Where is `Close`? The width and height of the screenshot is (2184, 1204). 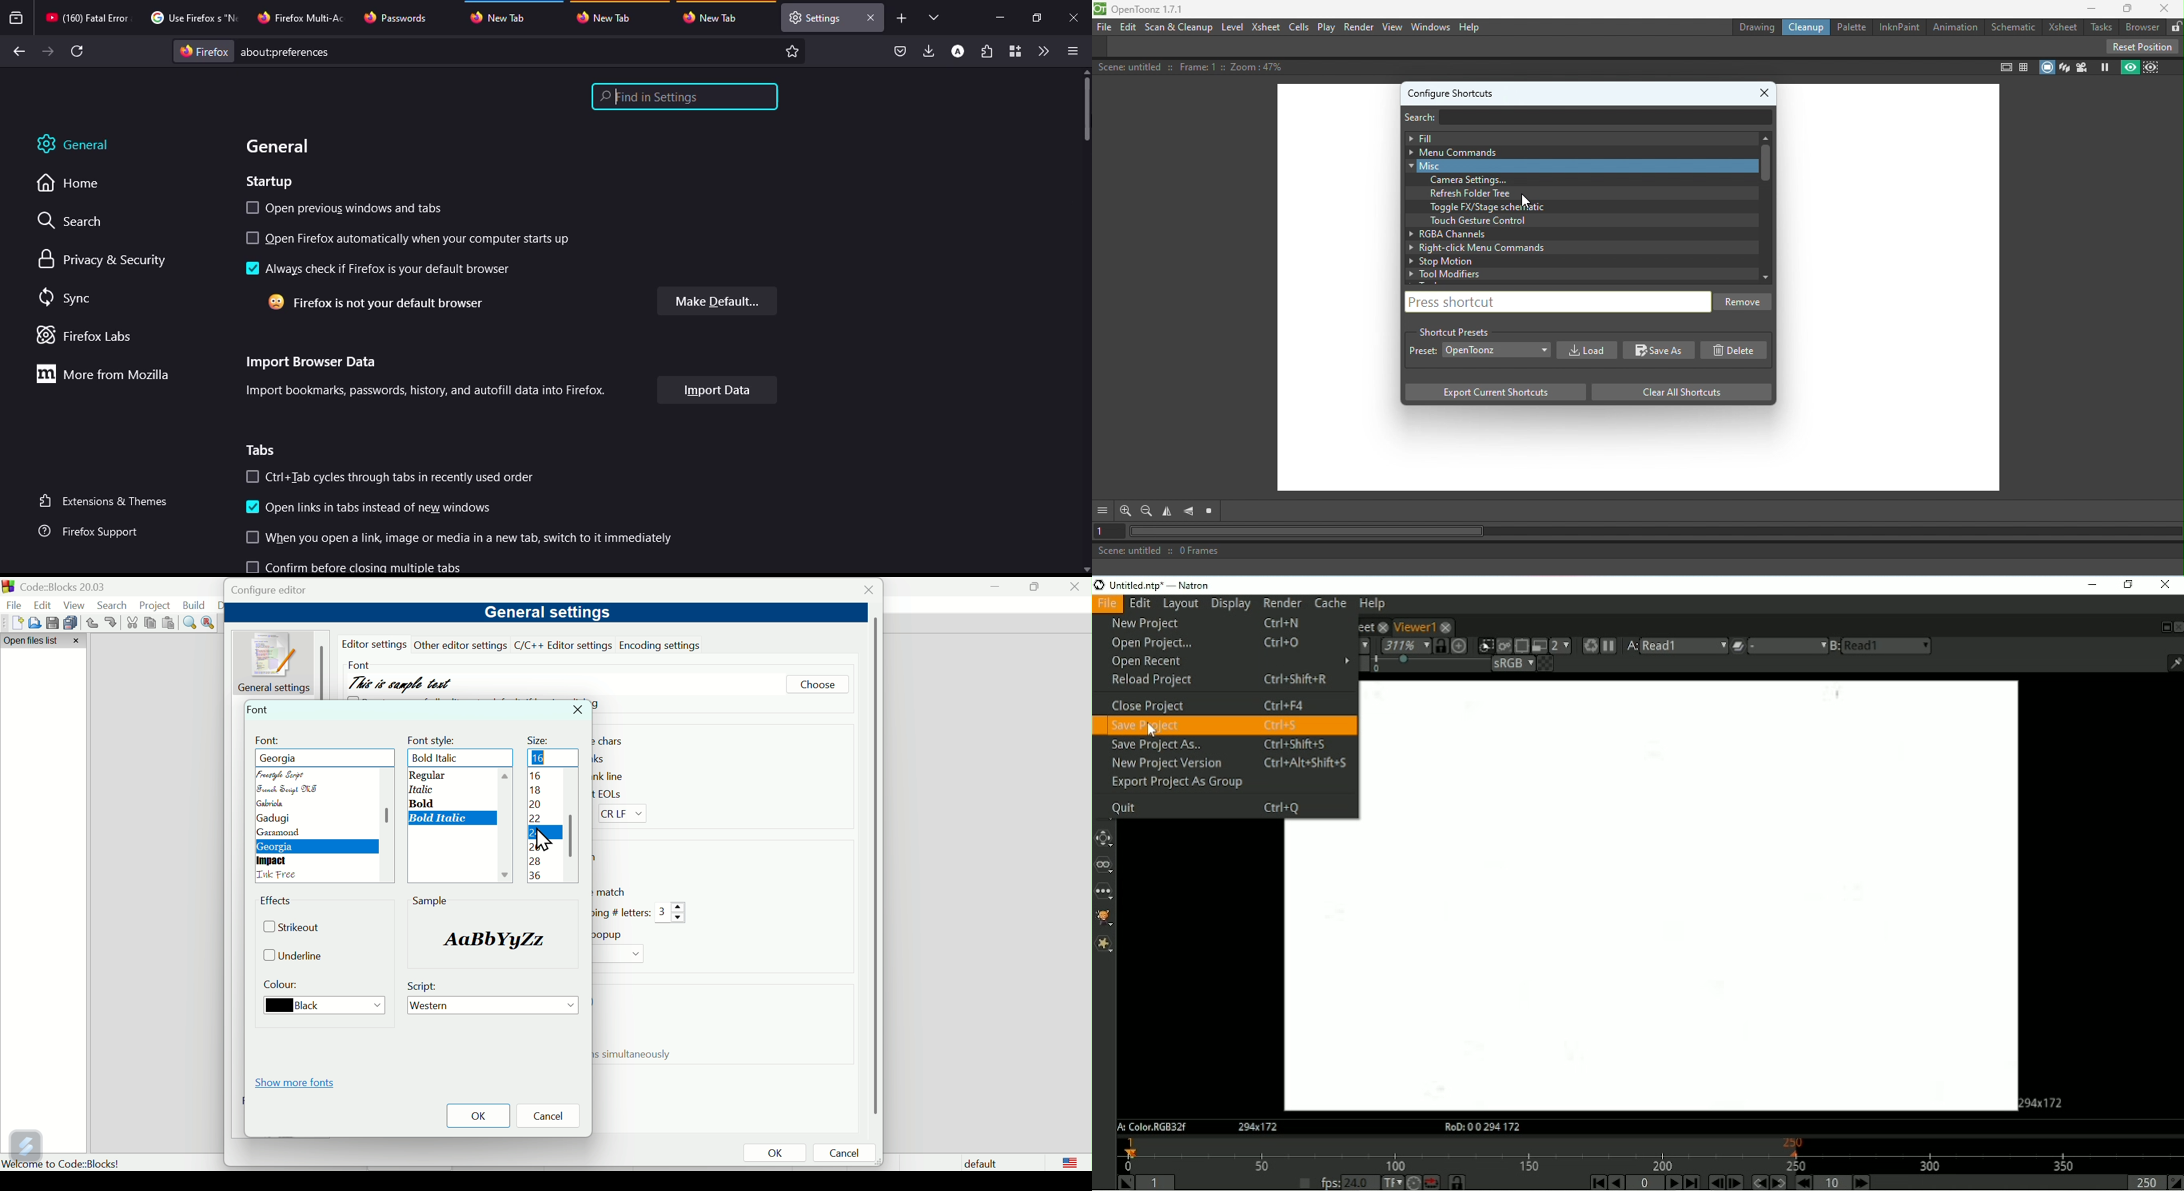 Close is located at coordinates (579, 711).